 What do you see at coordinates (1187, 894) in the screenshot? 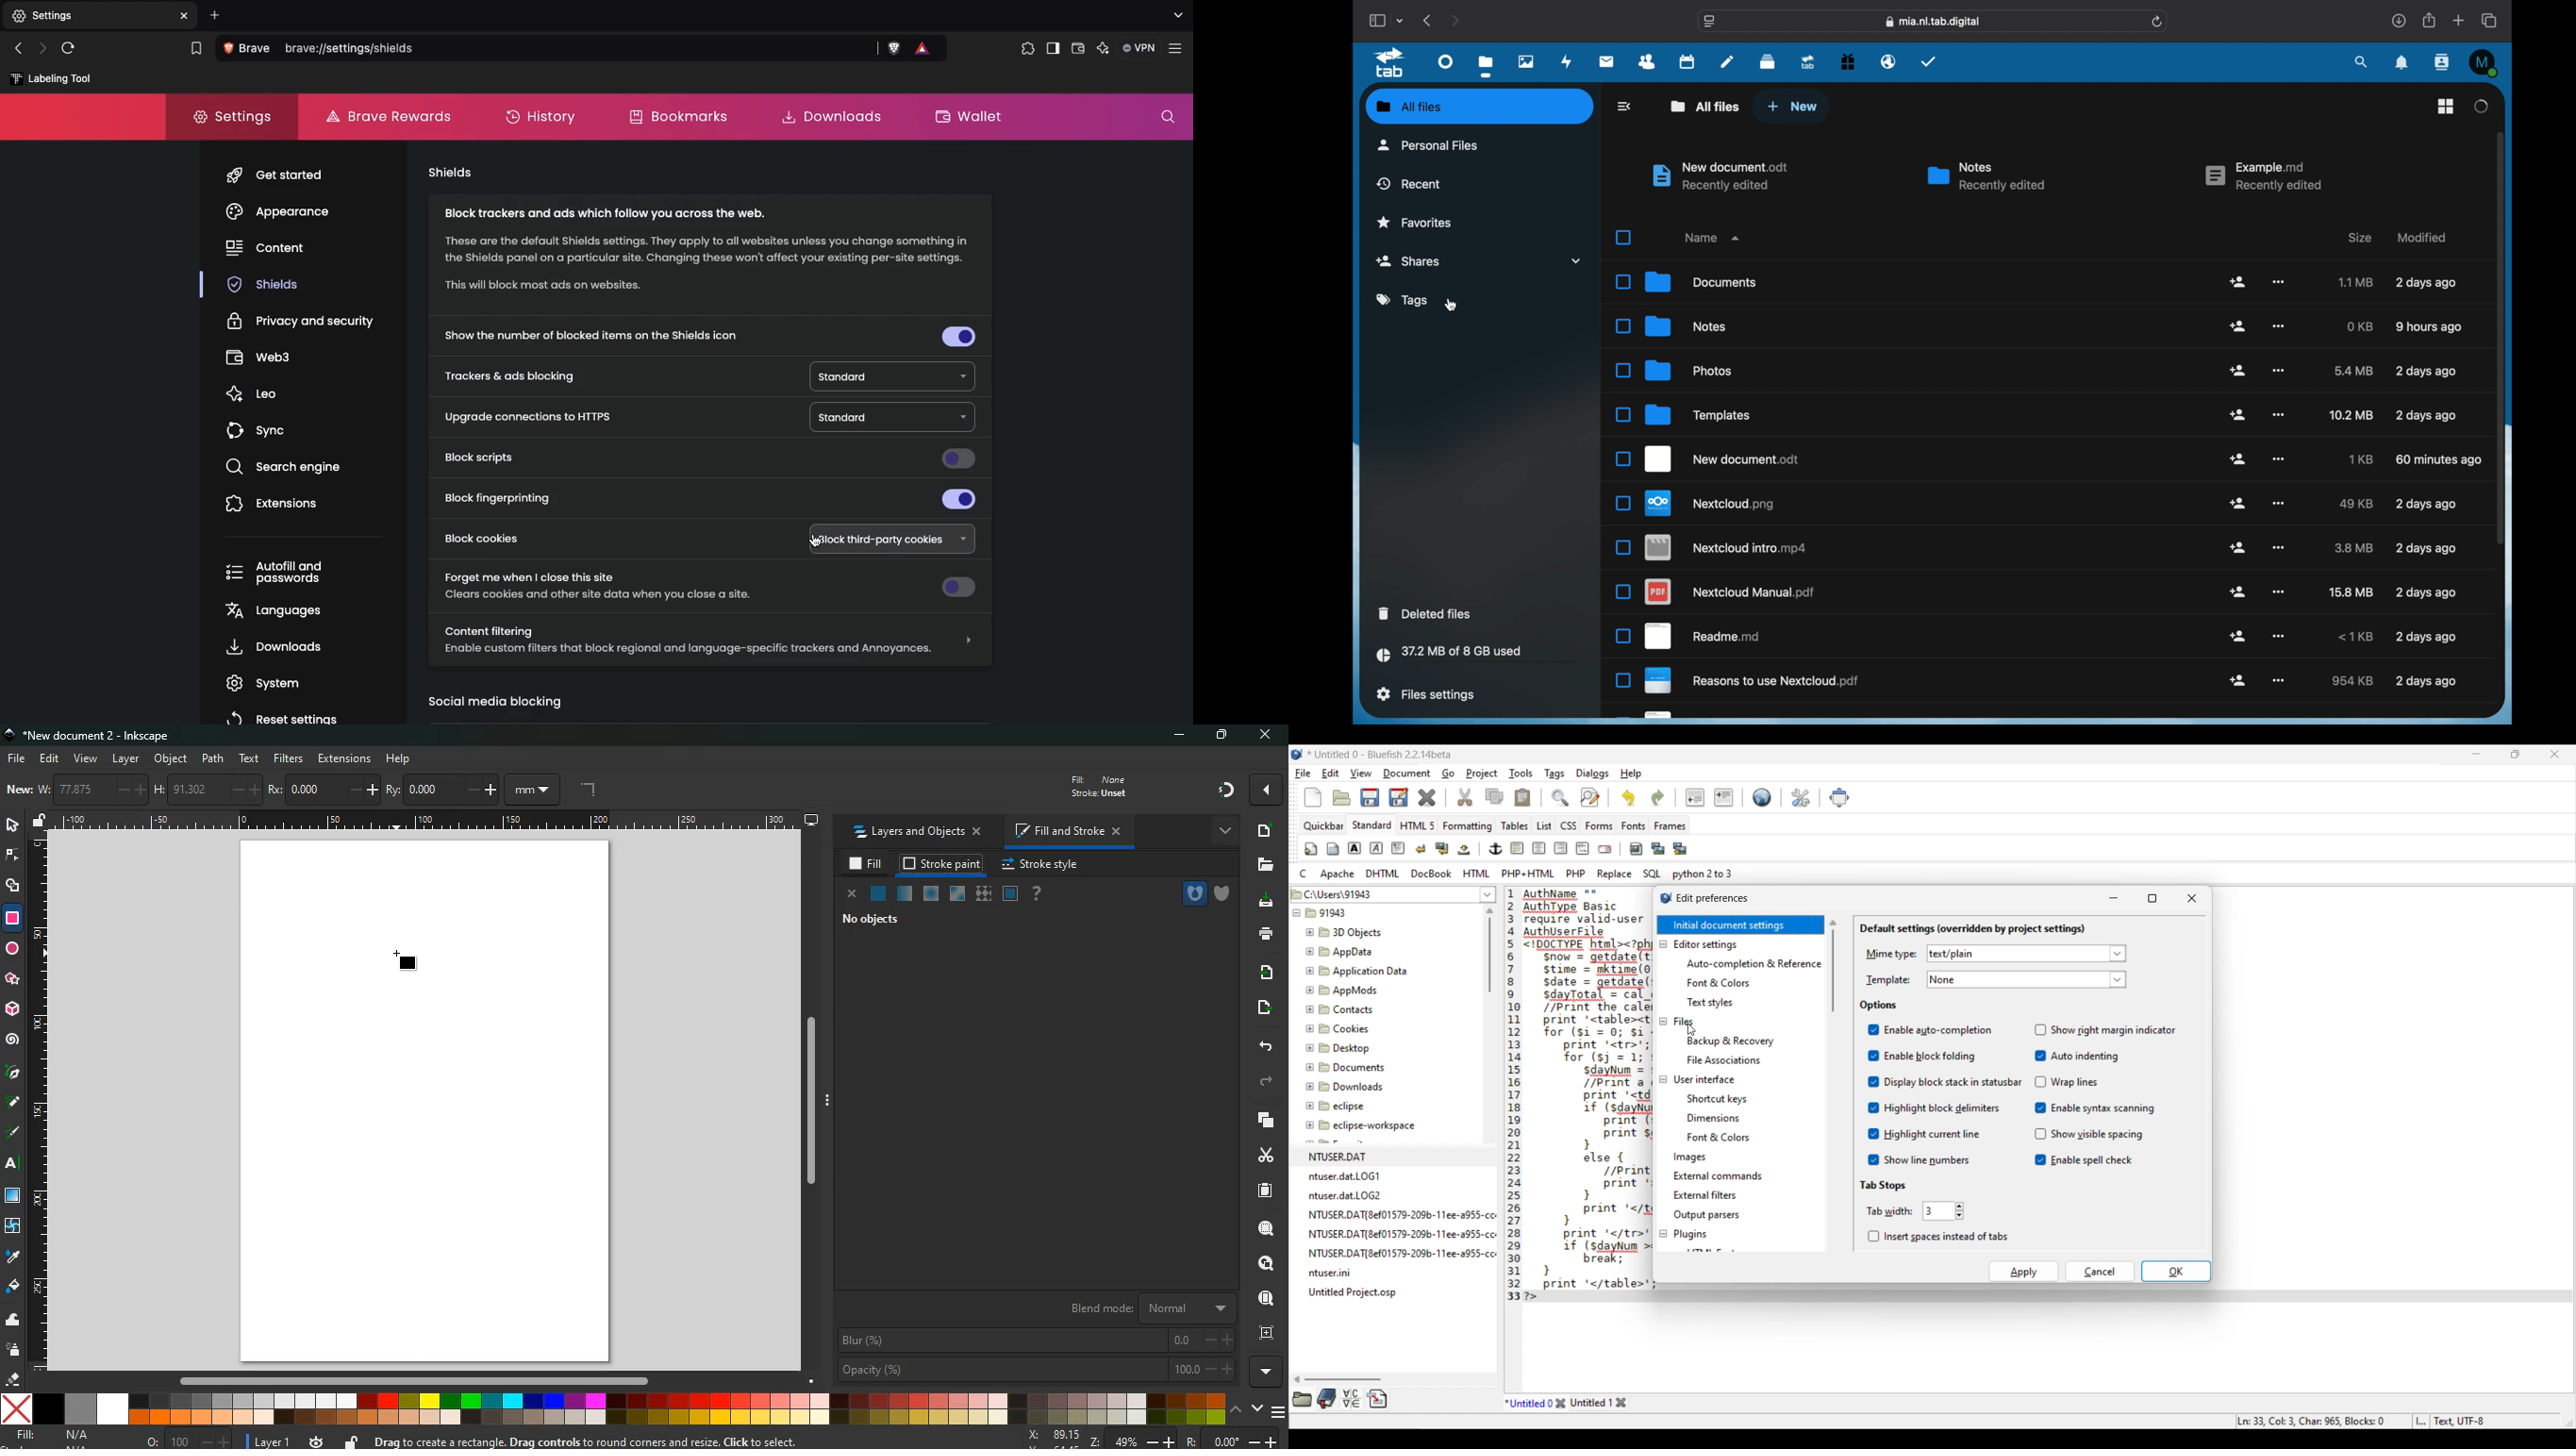
I see `hole` at bounding box center [1187, 894].